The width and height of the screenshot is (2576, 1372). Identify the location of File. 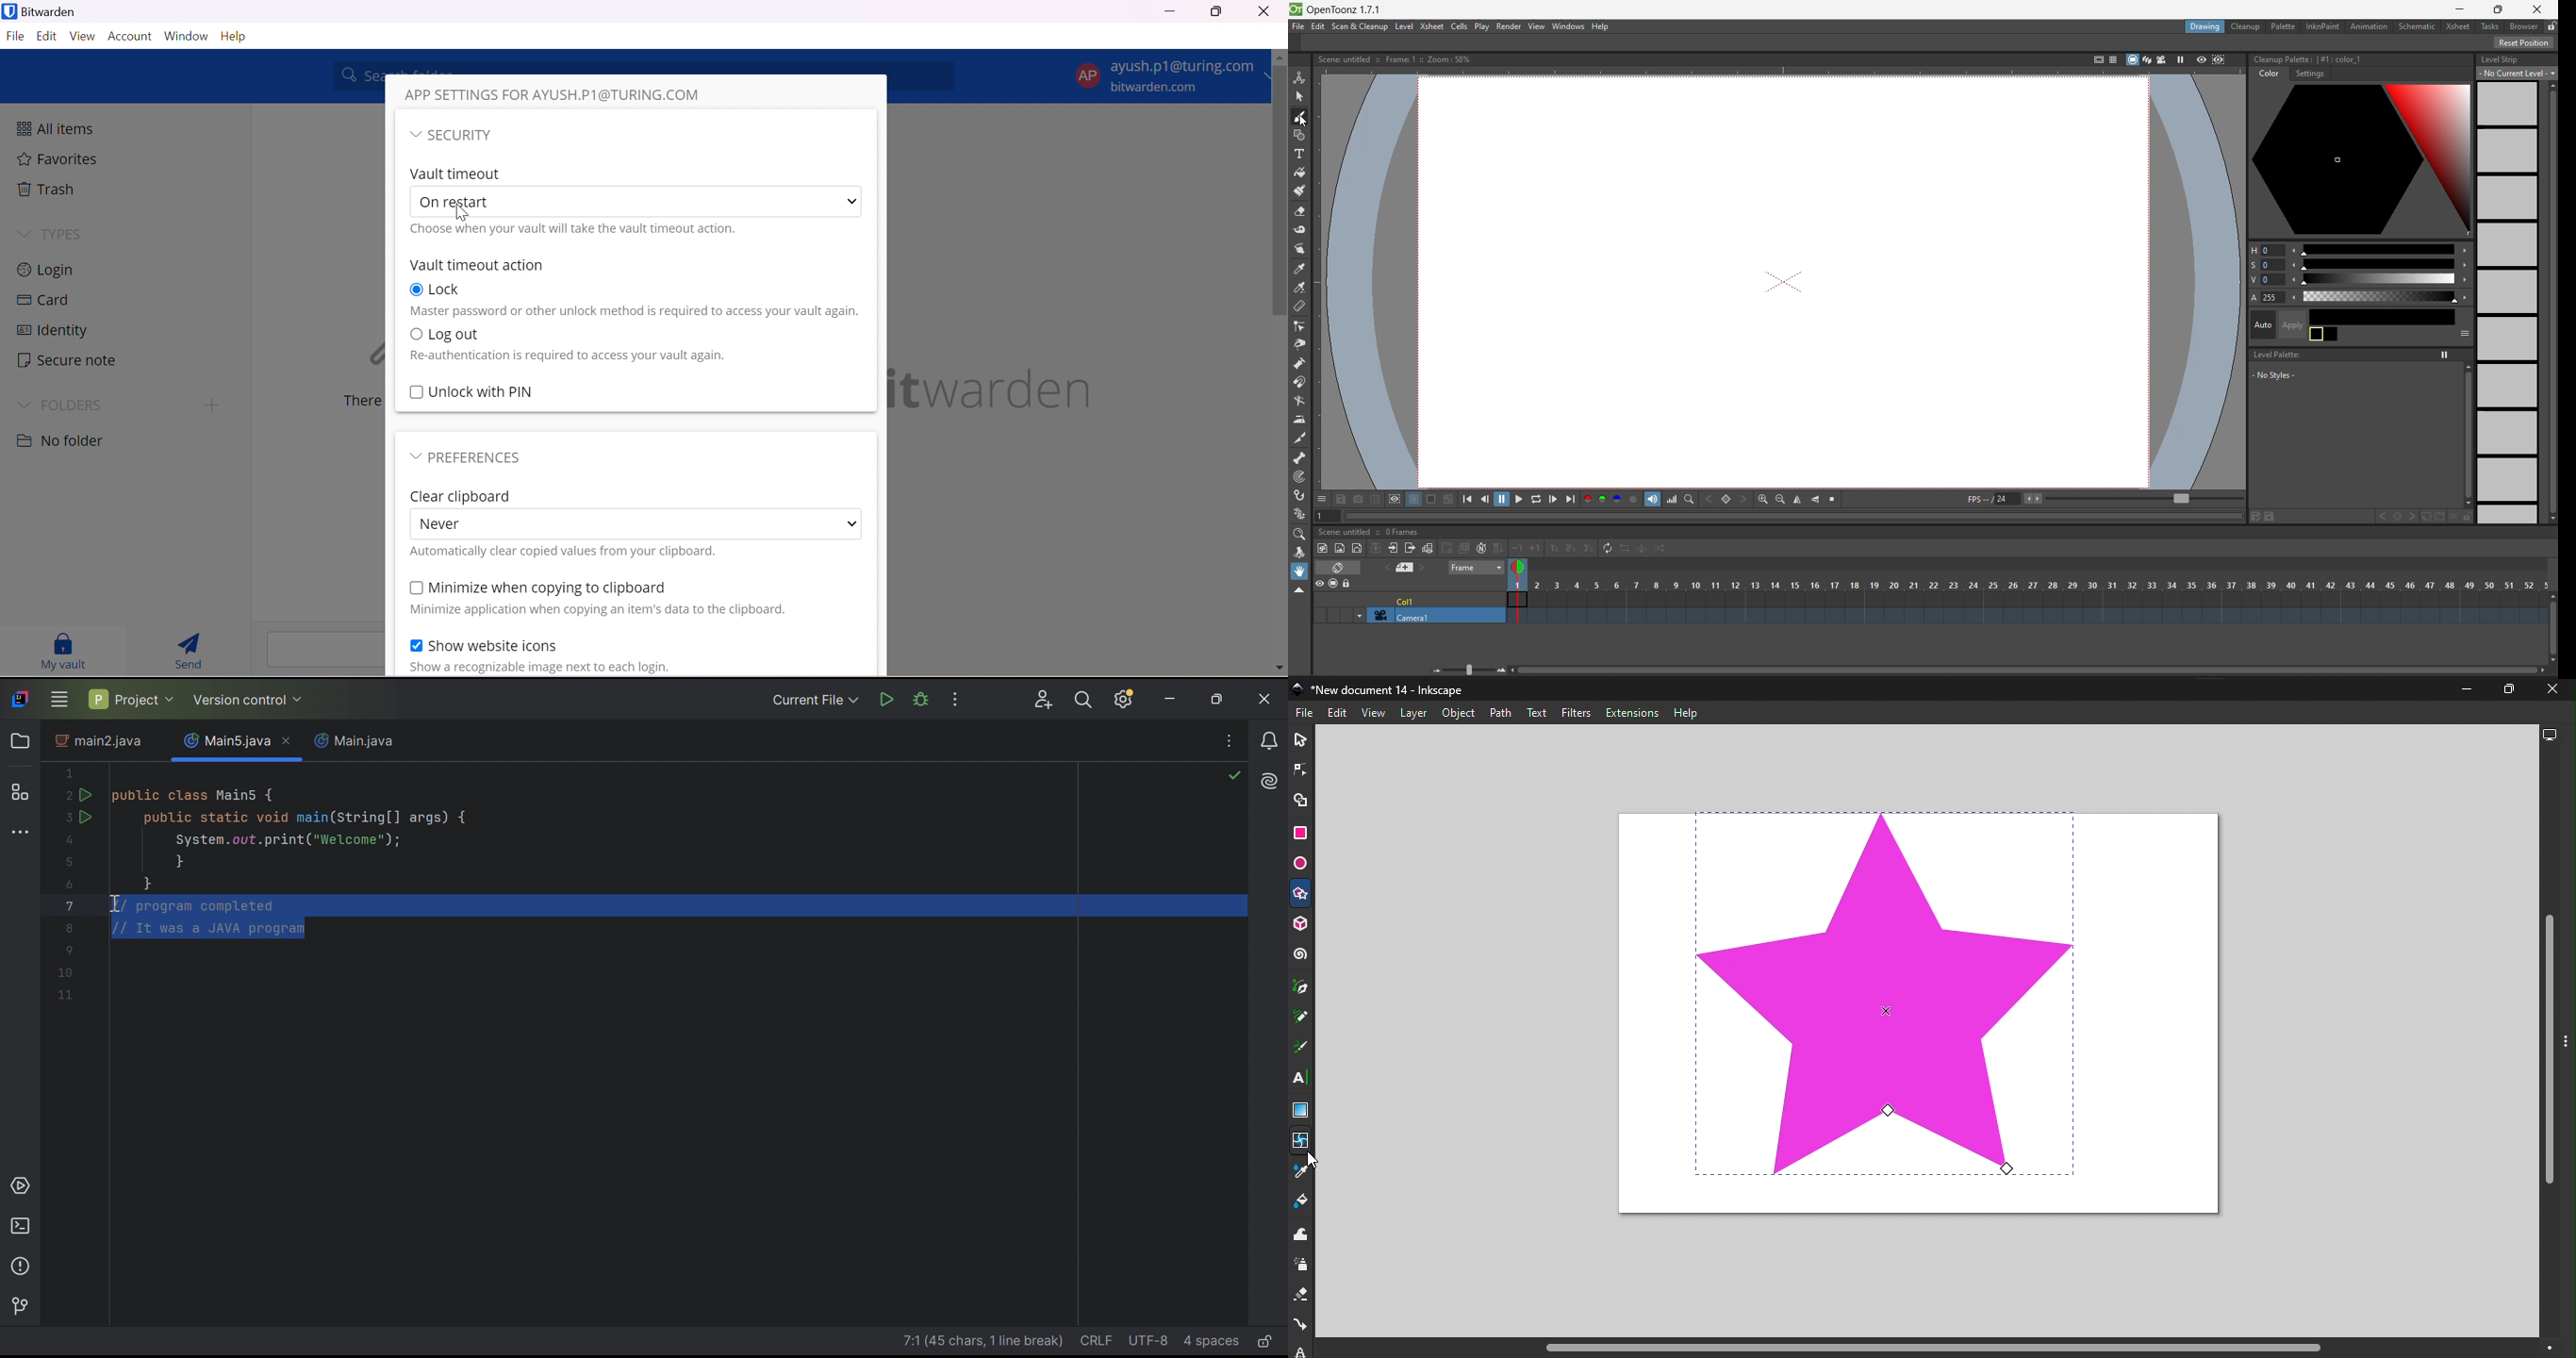
(1307, 713).